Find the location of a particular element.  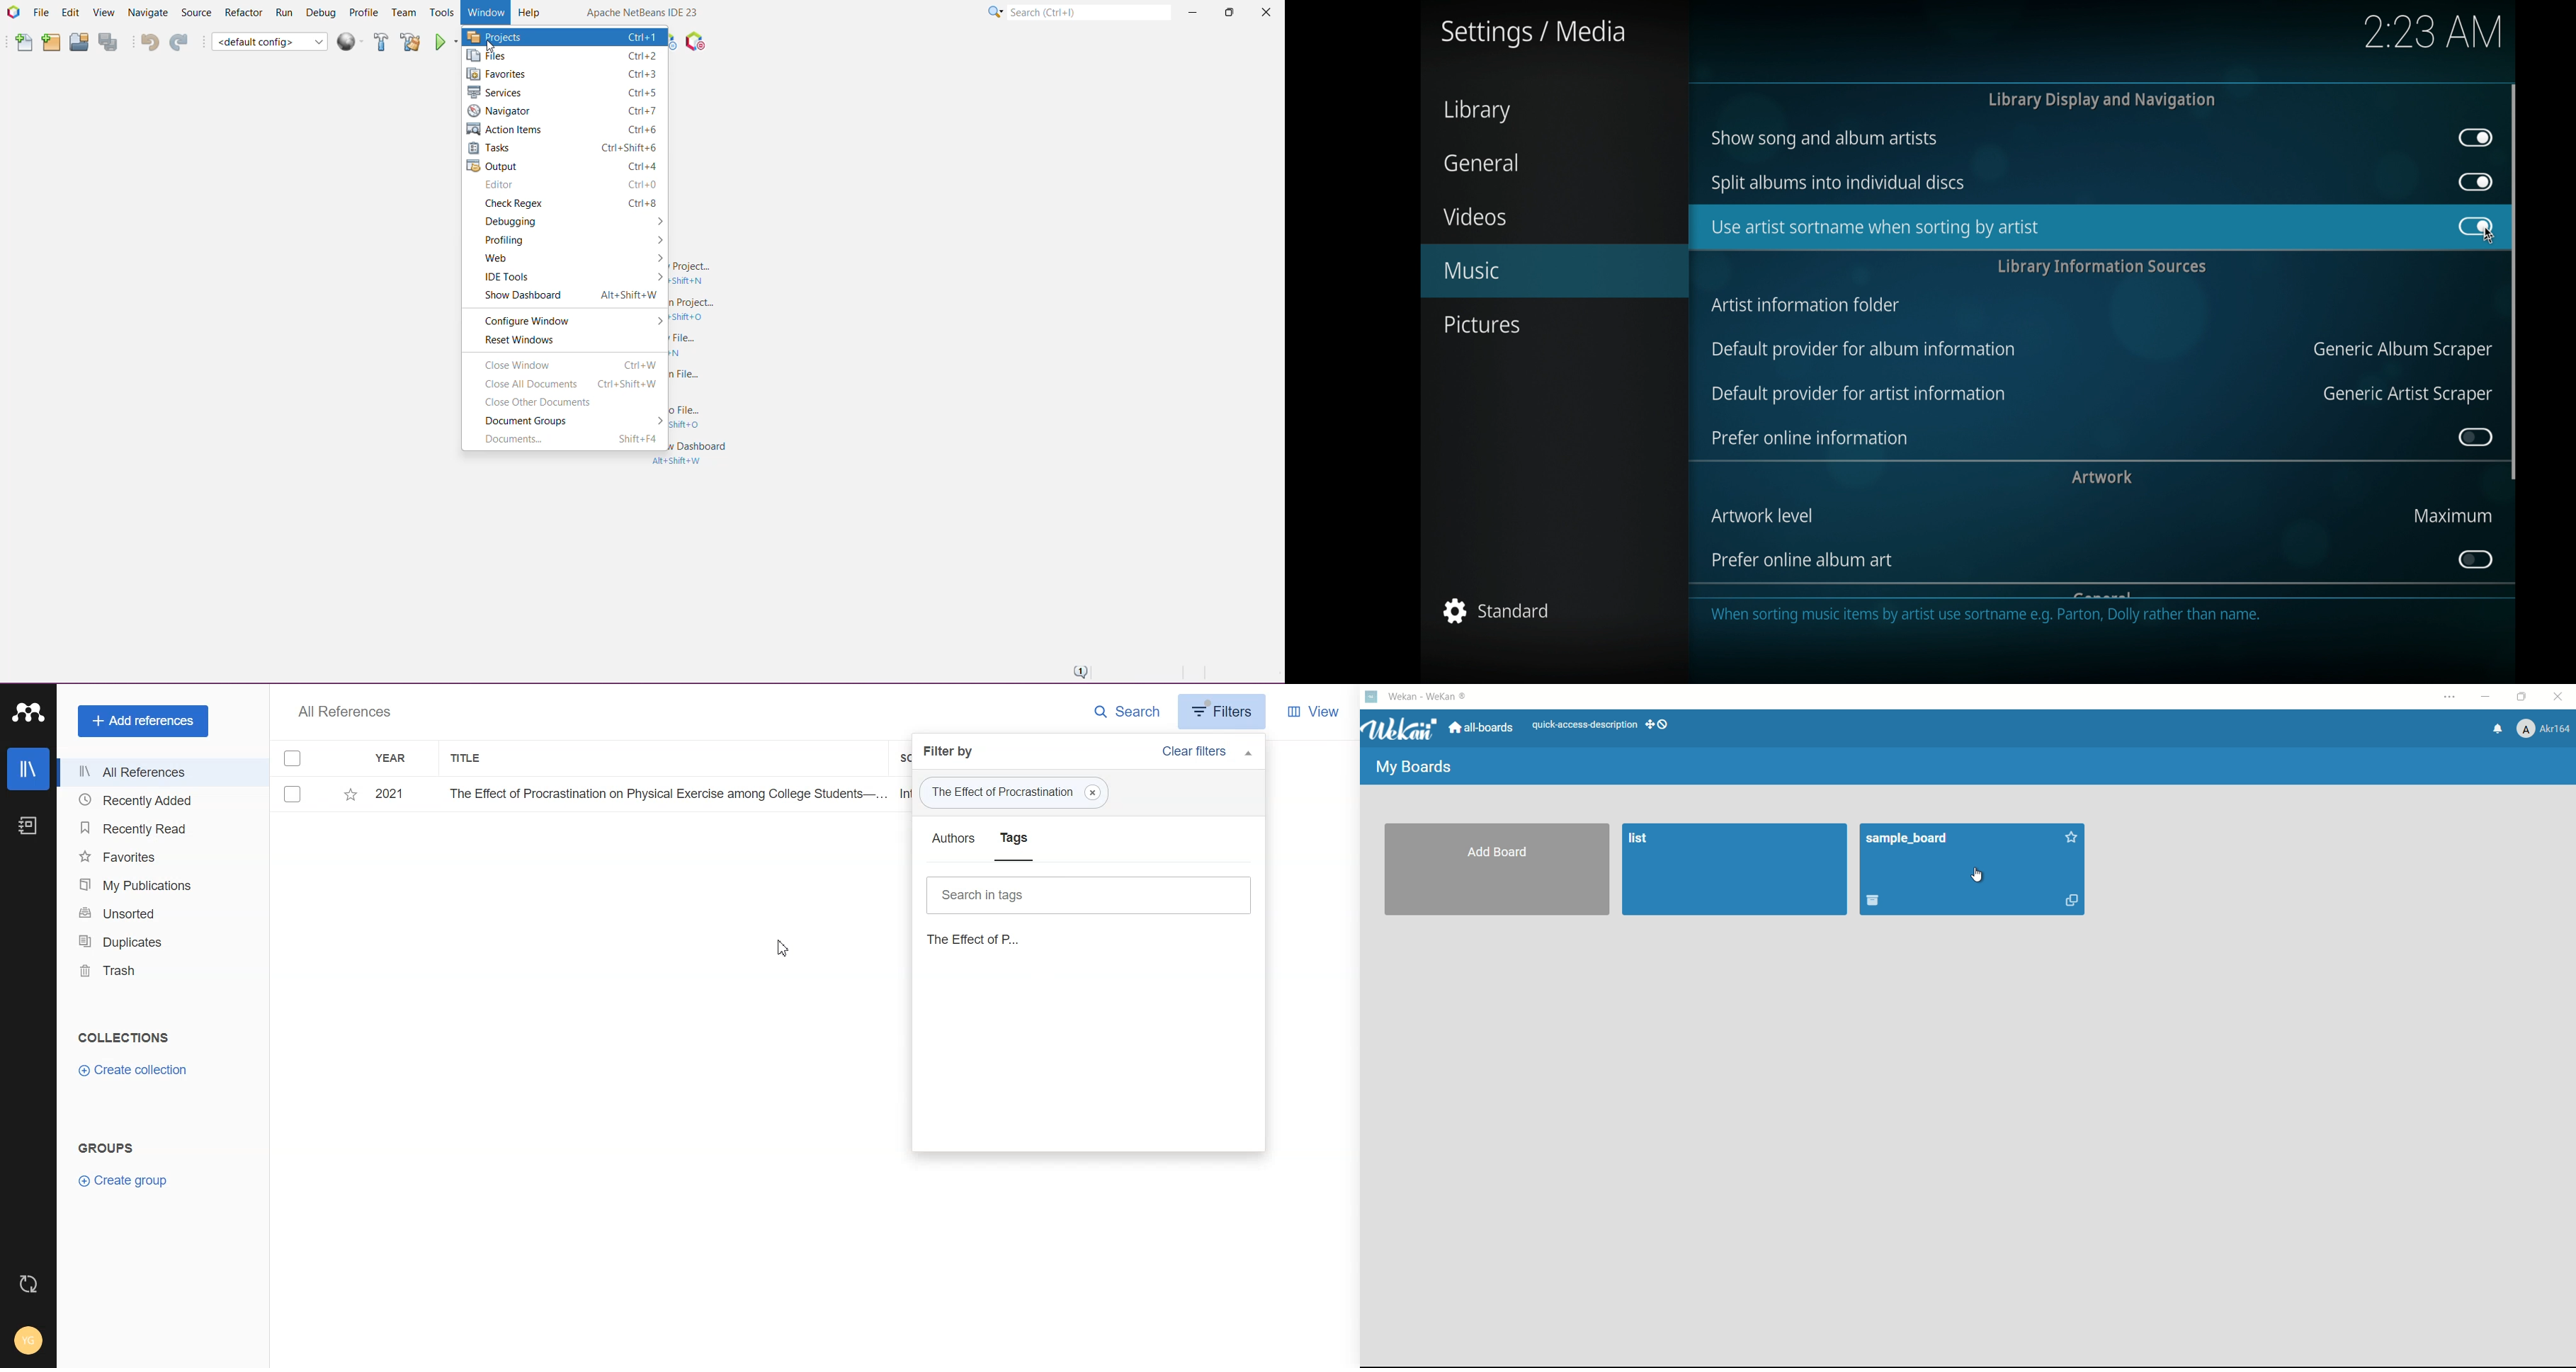

Filters is located at coordinates (1222, 714).